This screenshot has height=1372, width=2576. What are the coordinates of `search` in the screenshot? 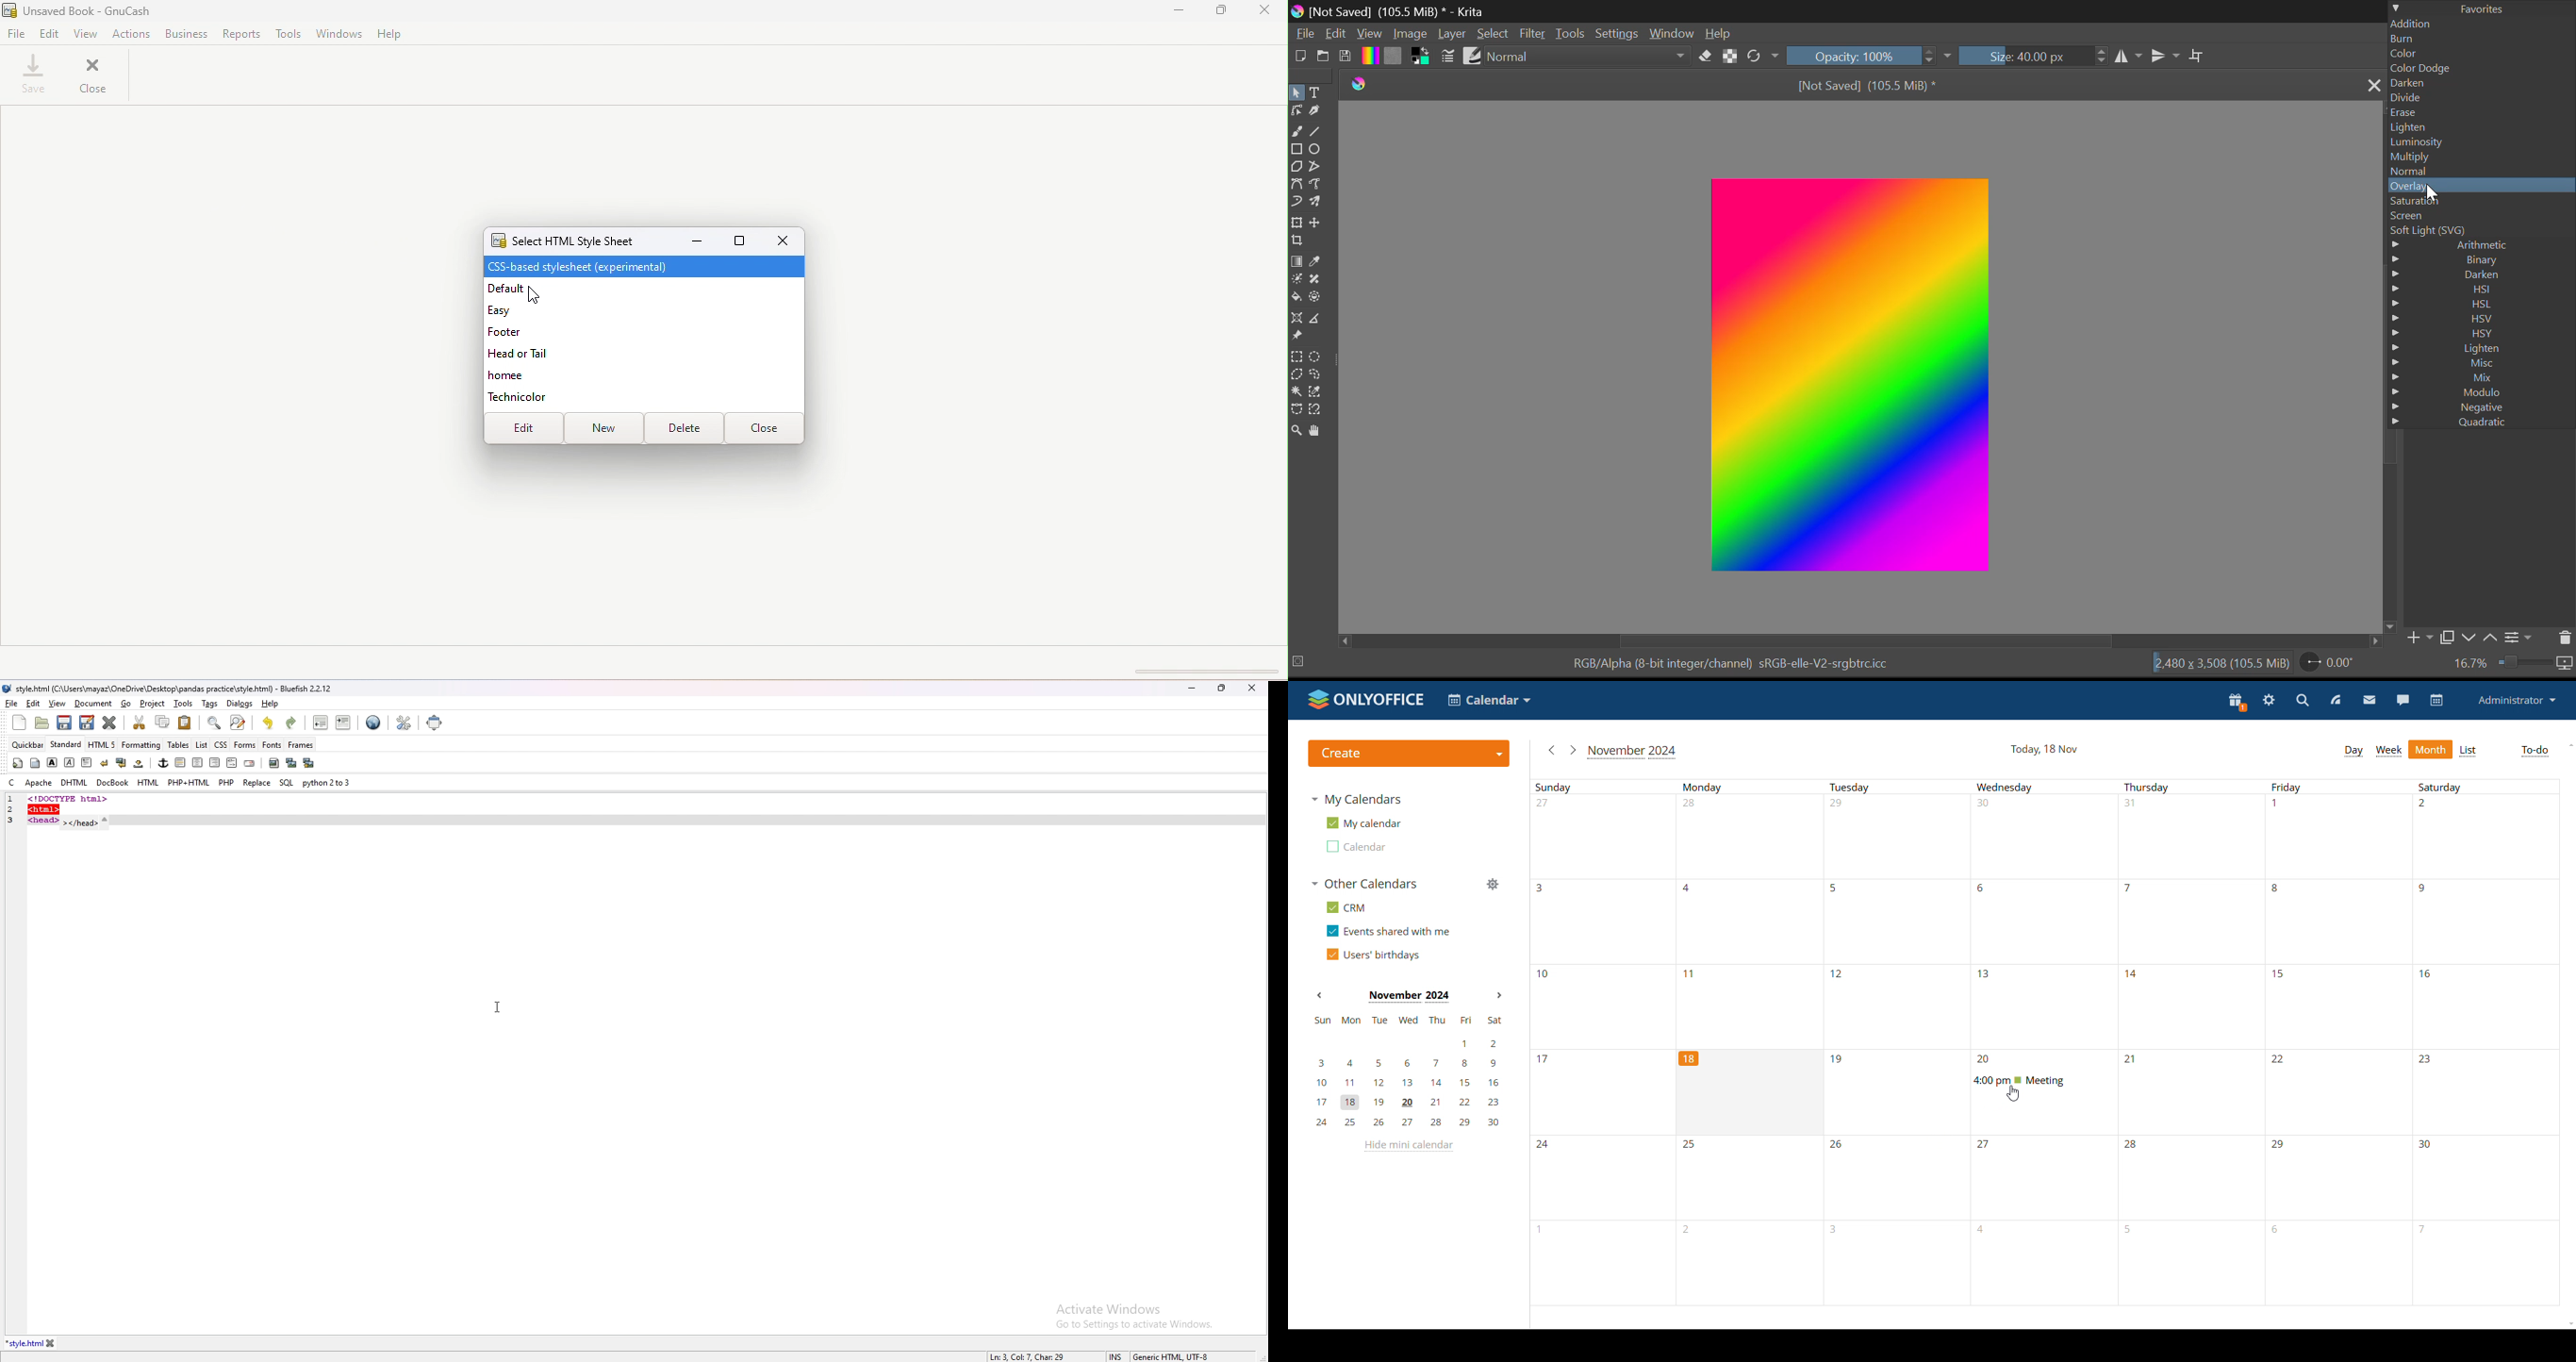 It's located at (2303, 700).